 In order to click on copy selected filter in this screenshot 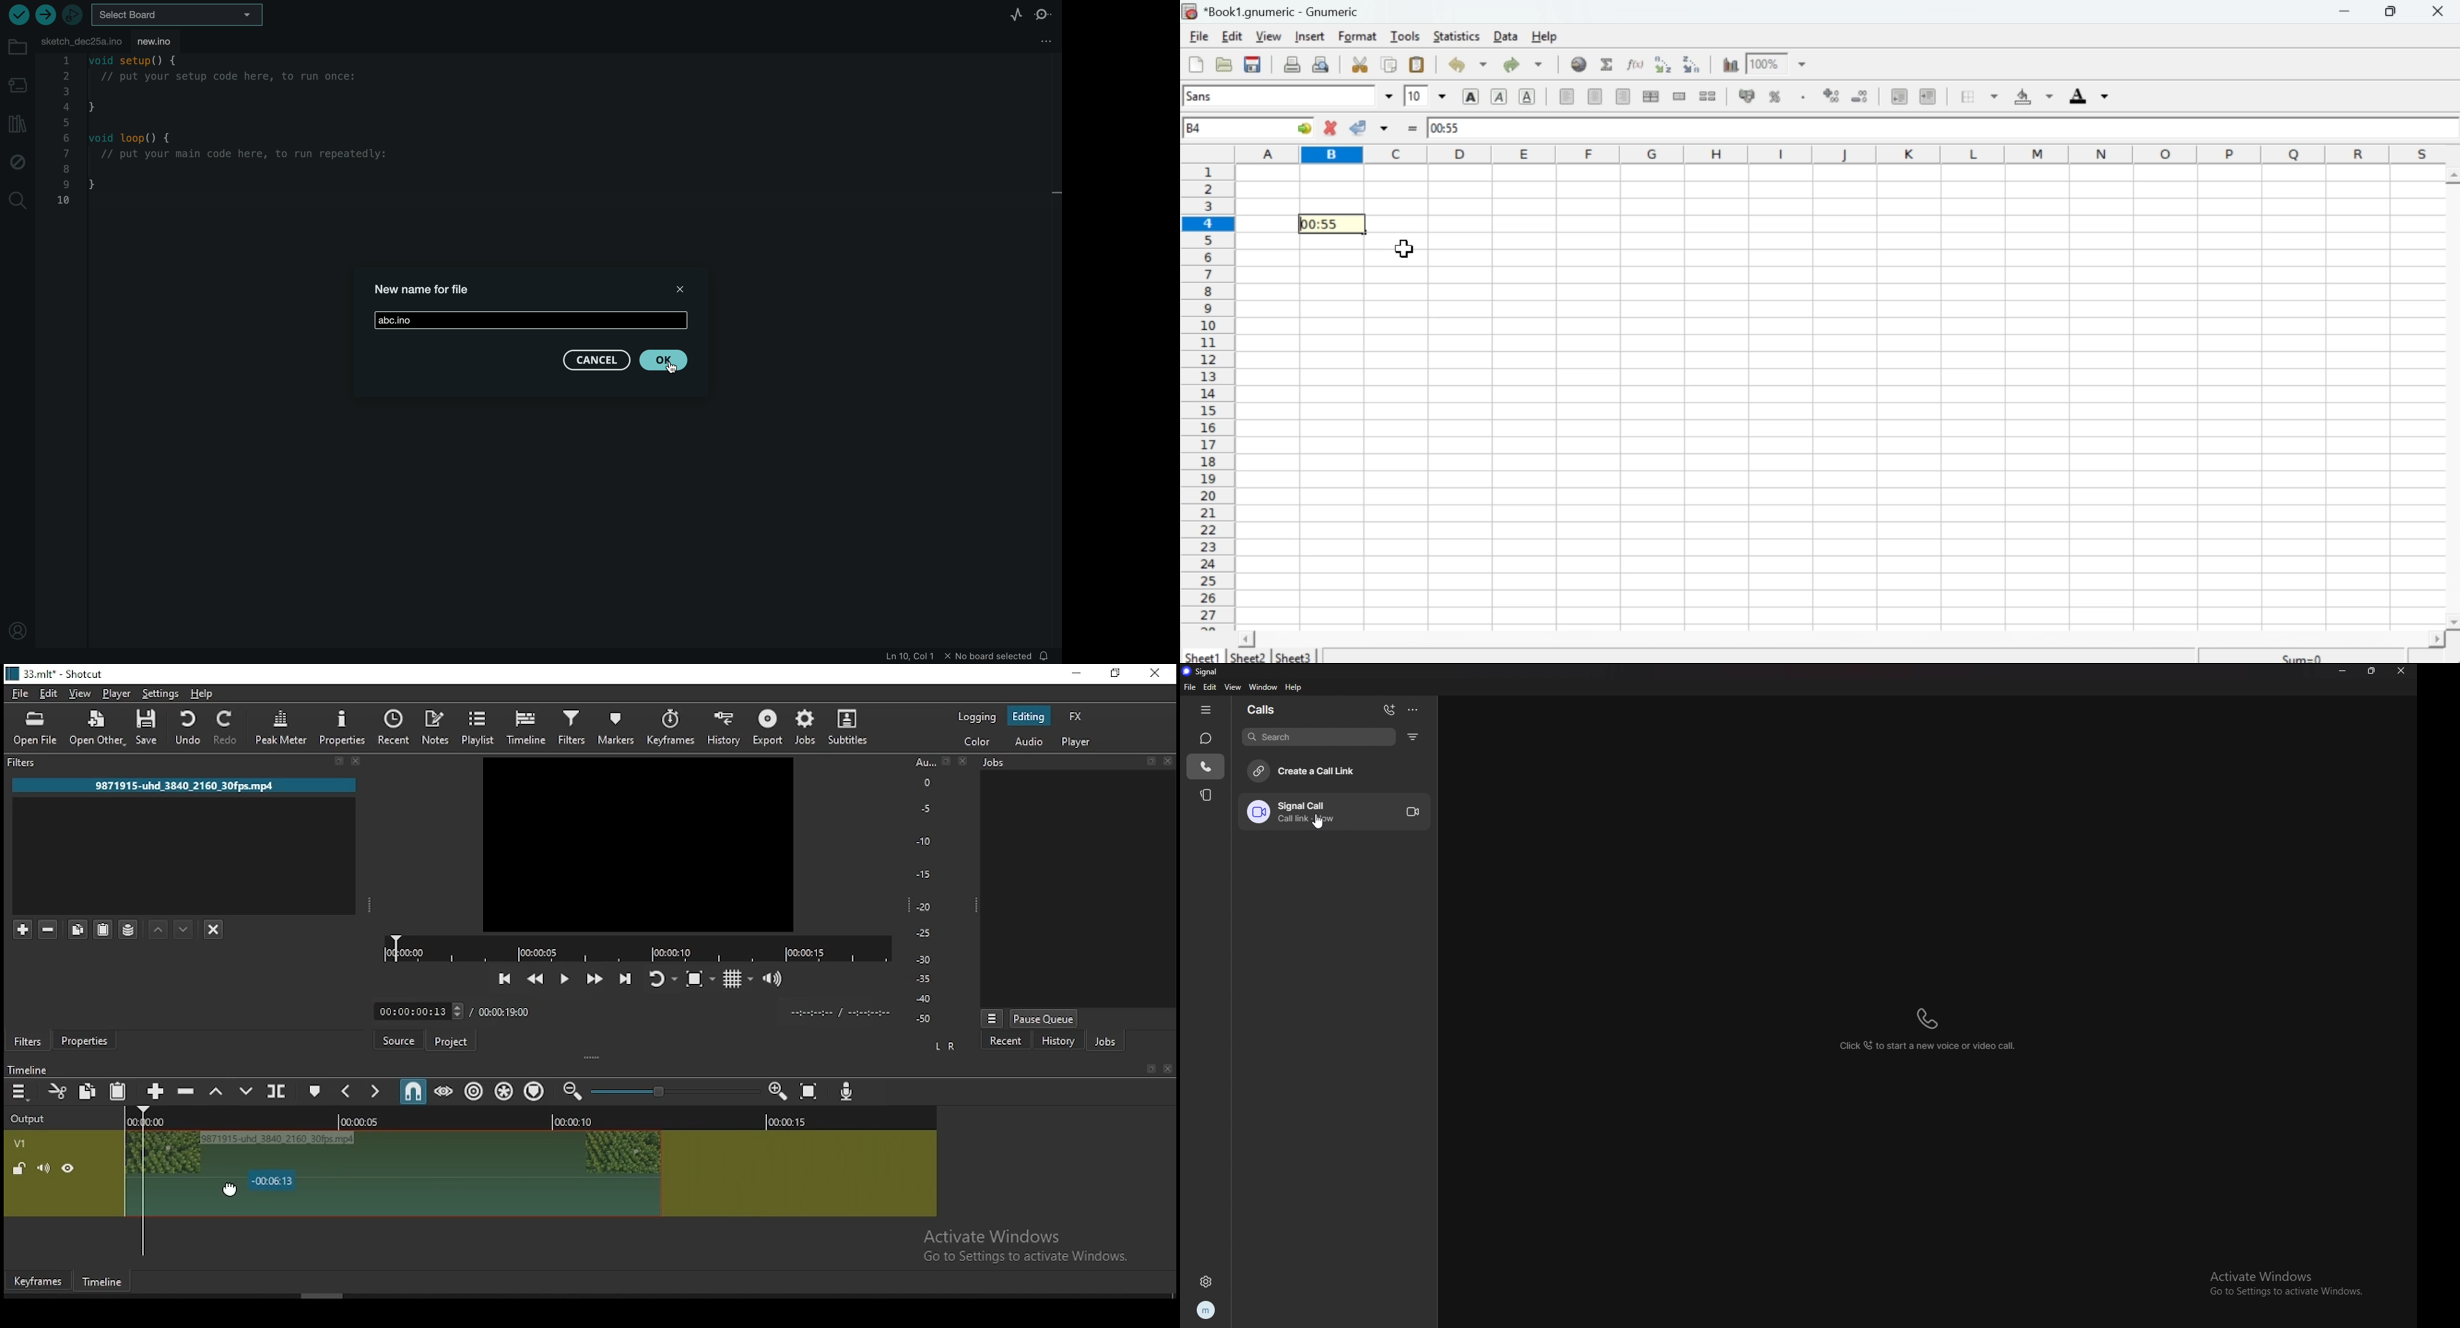, I will do `click(77, 926)`.